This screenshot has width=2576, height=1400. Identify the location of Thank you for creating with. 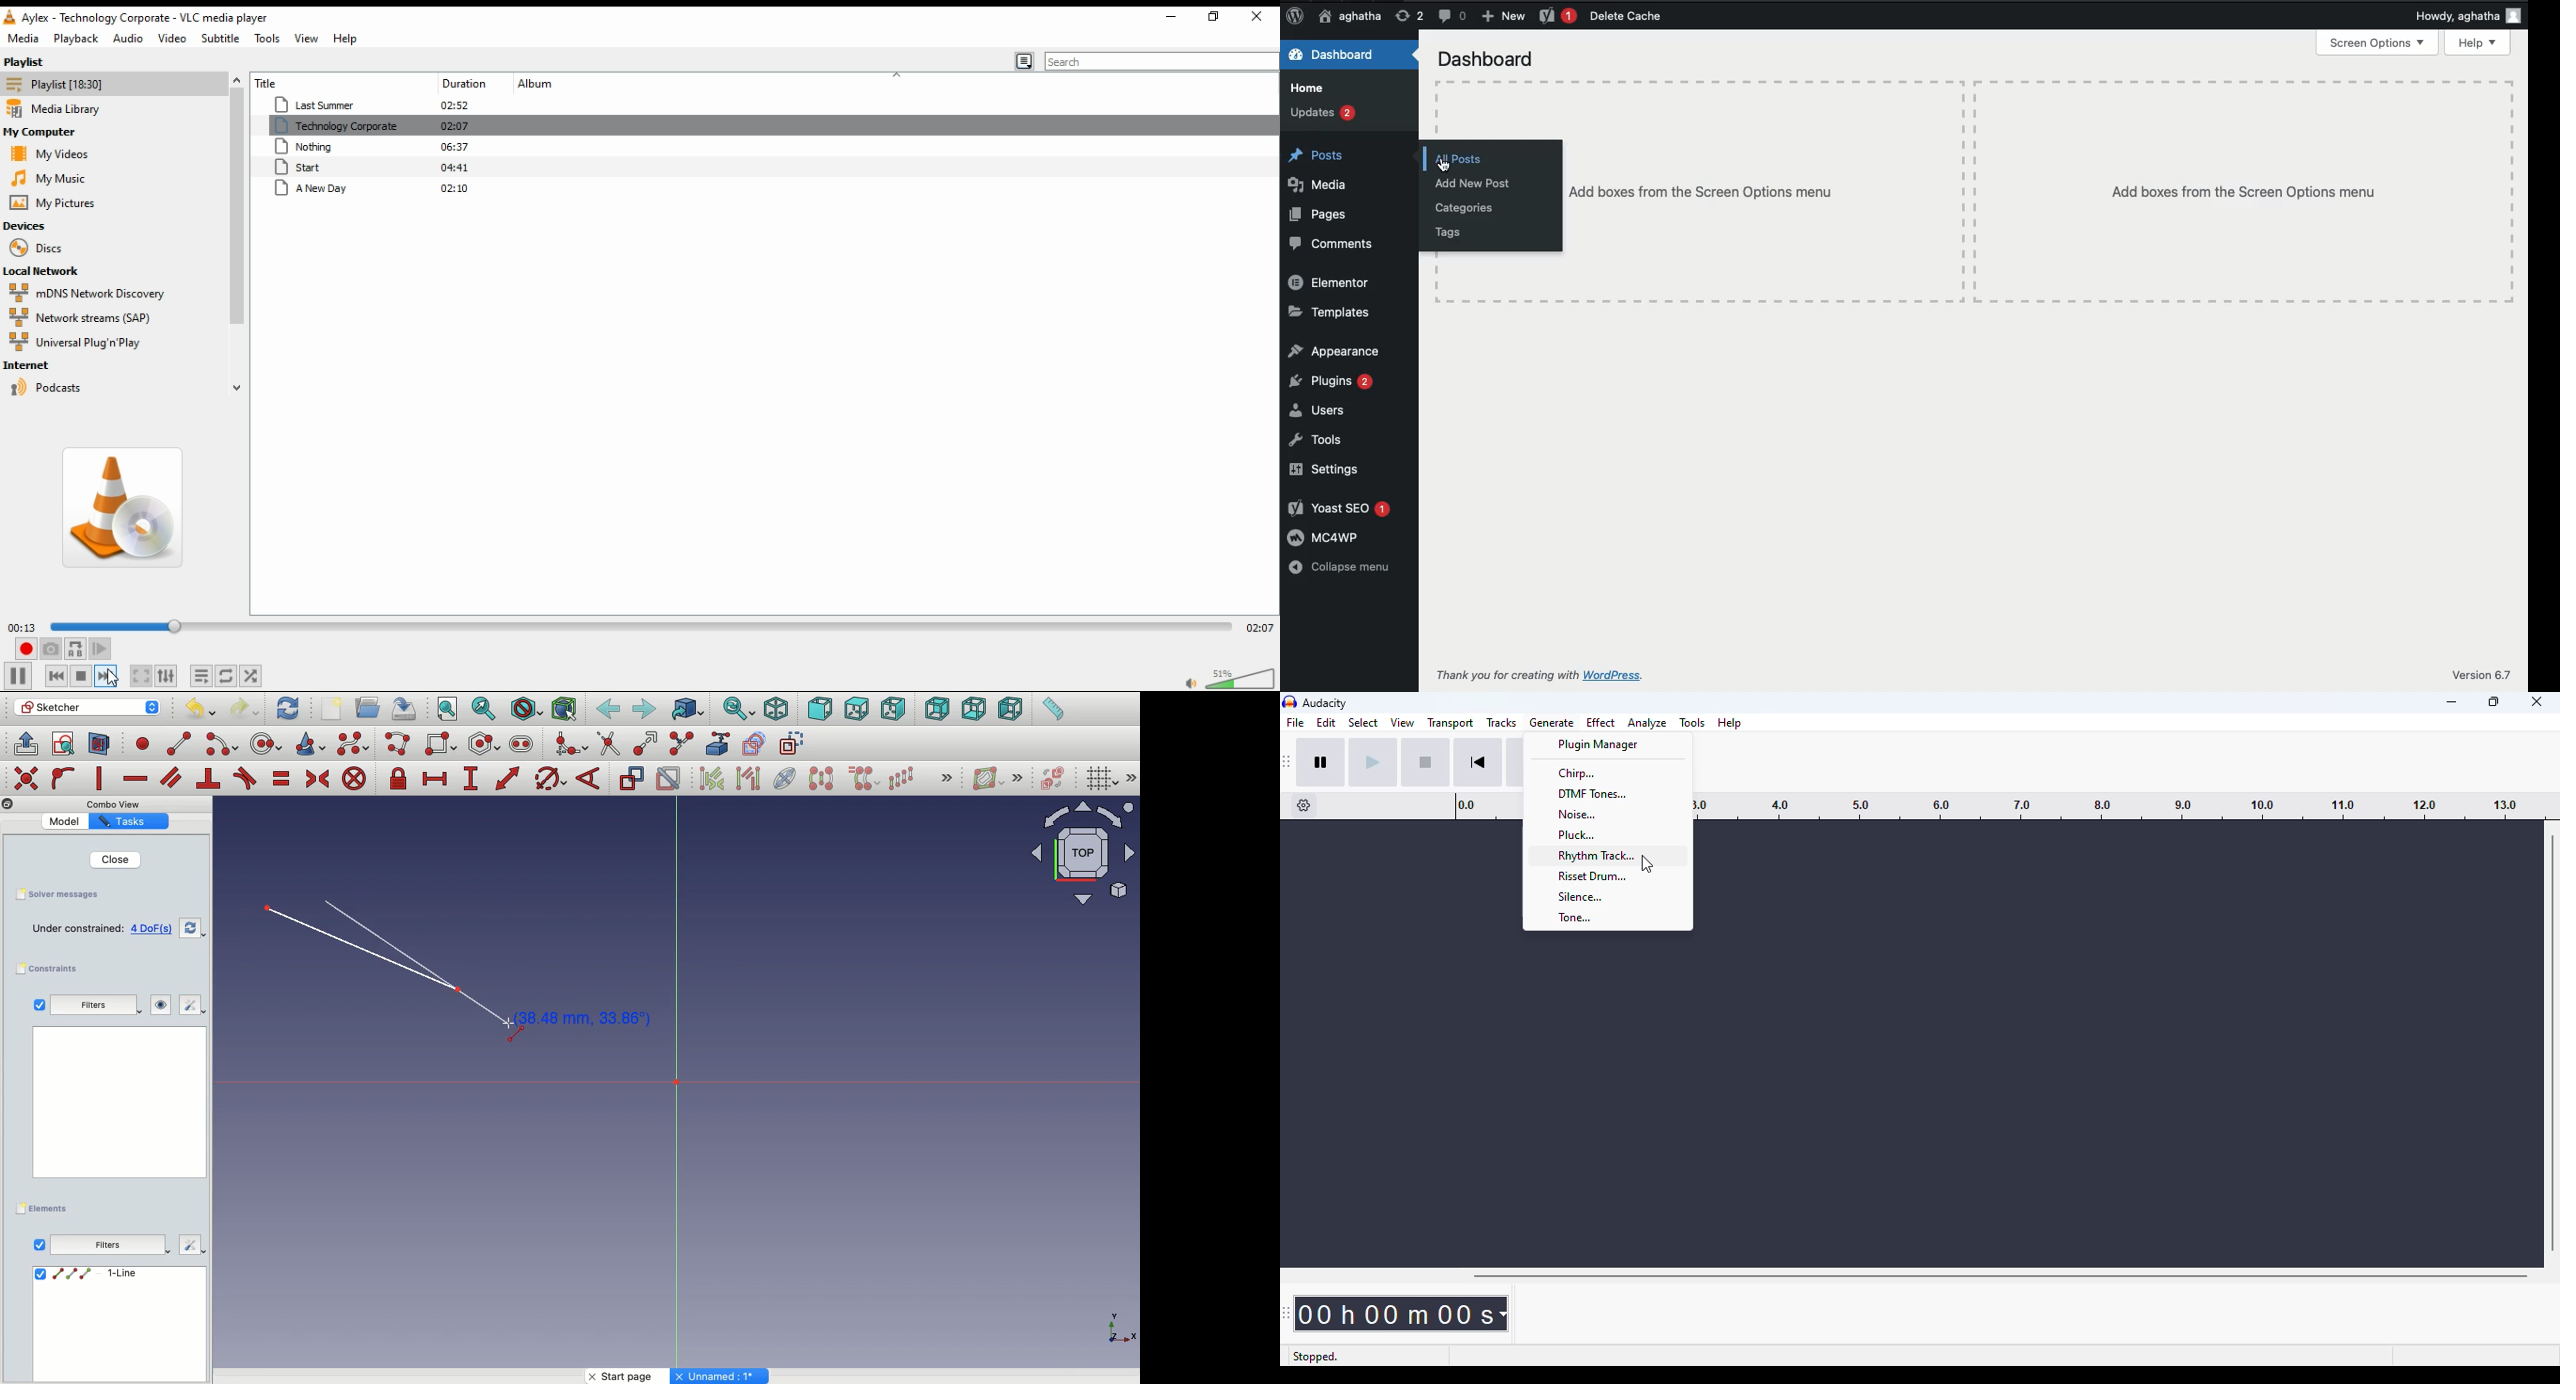
(1505, 674).